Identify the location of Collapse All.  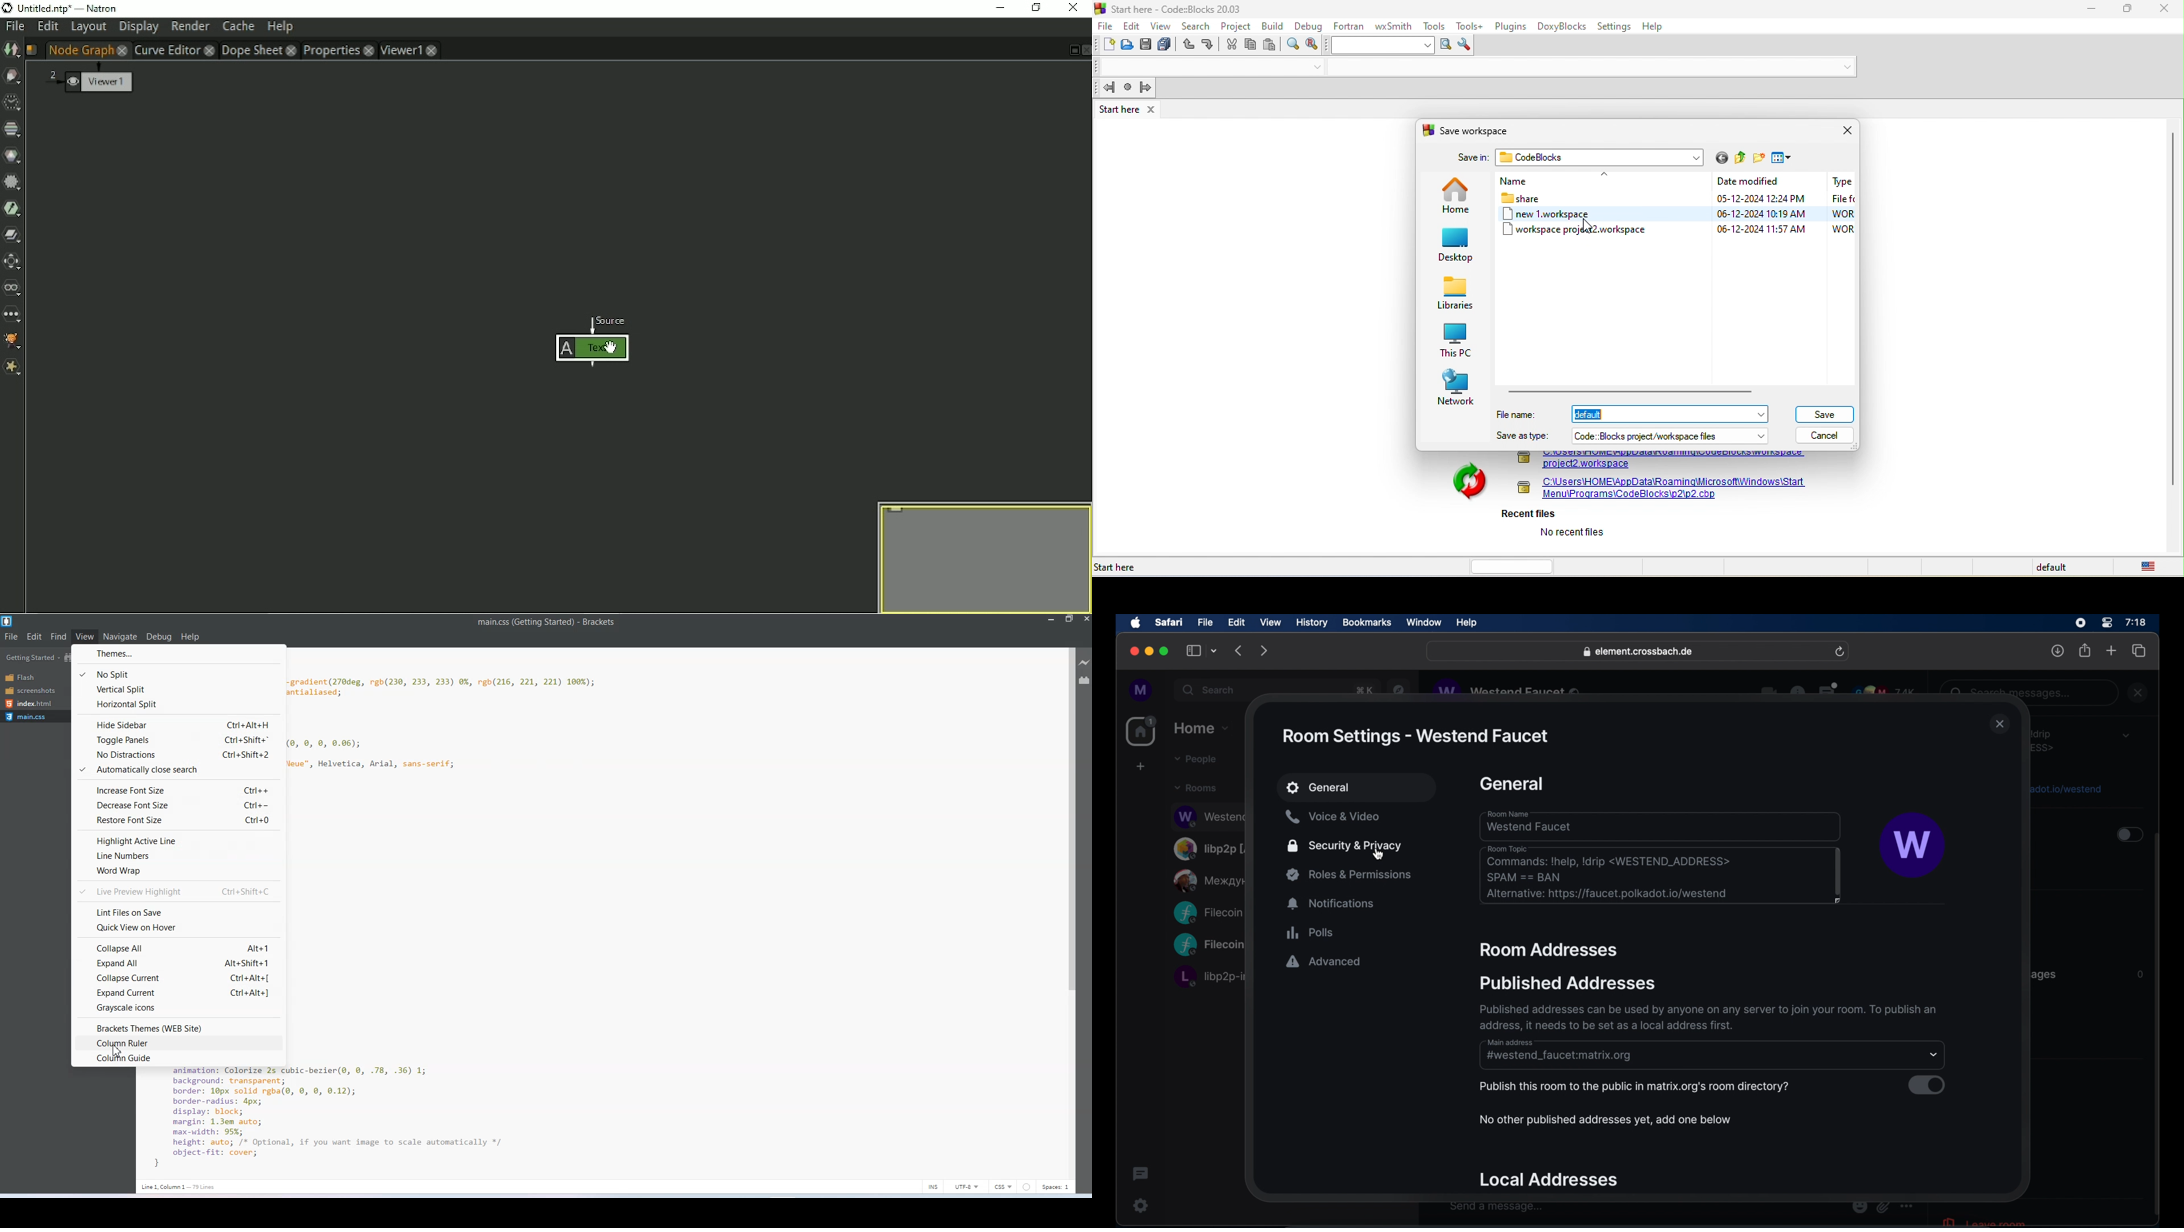
(179, 947).